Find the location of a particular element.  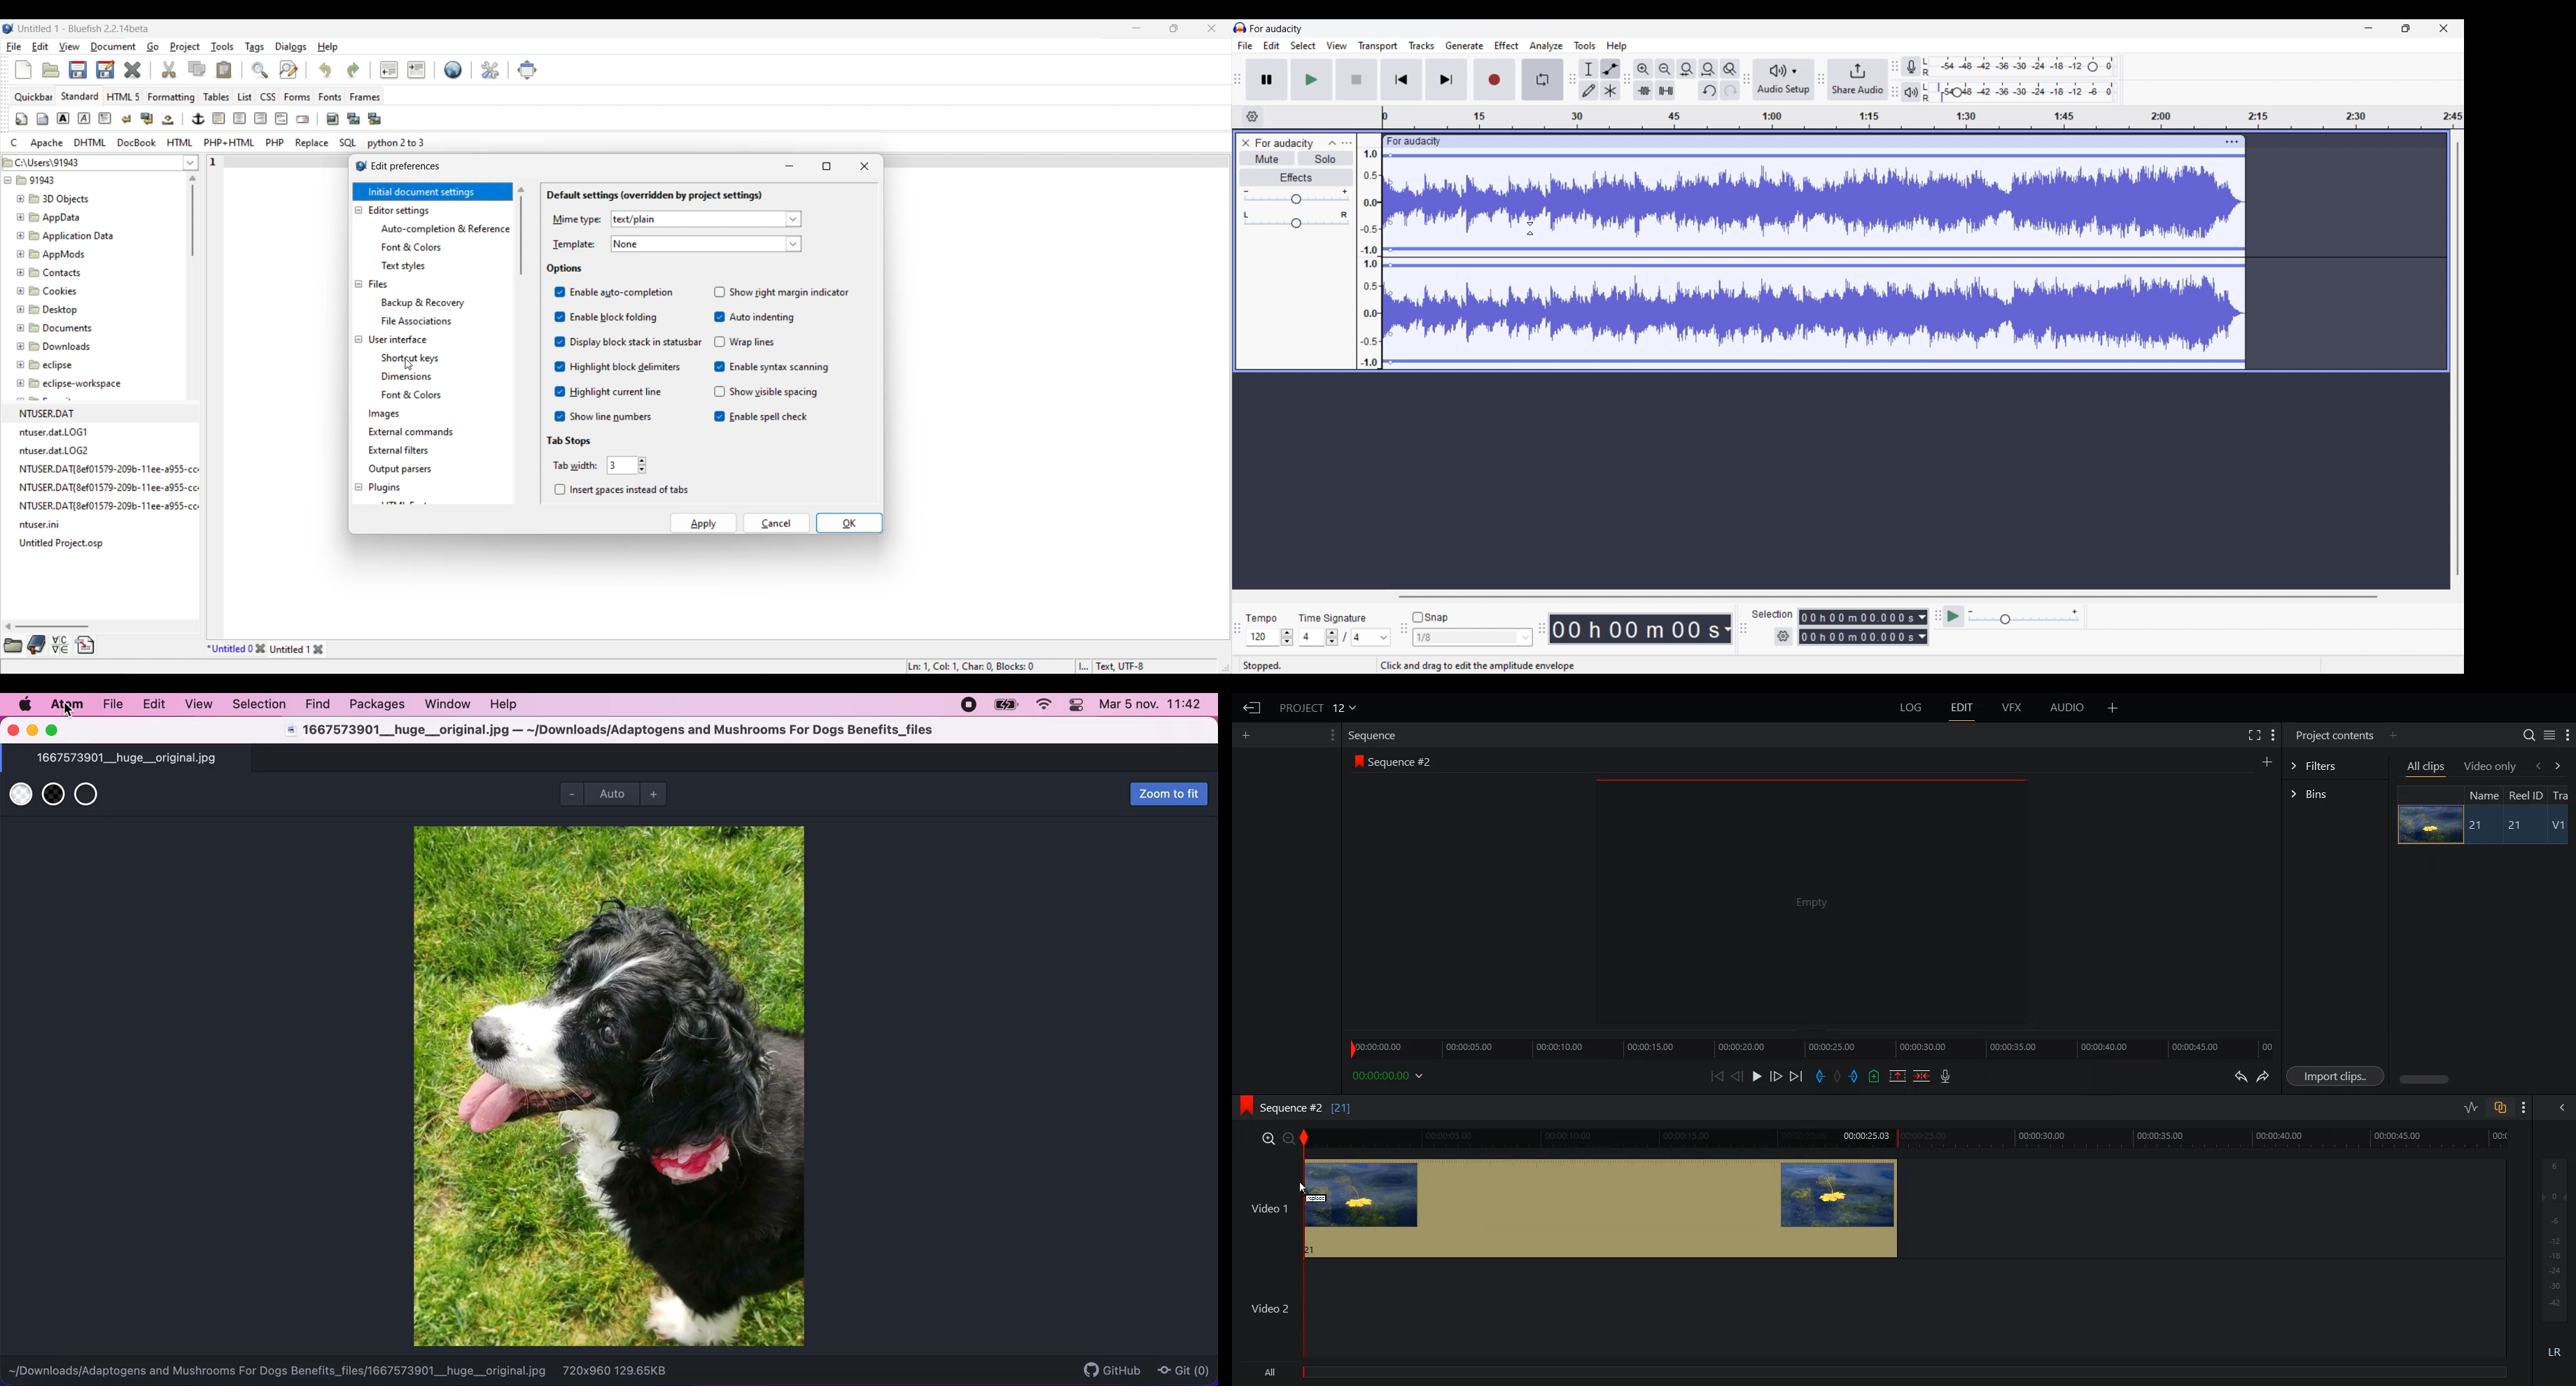

Share audio is located at coordinates (1858, 79).